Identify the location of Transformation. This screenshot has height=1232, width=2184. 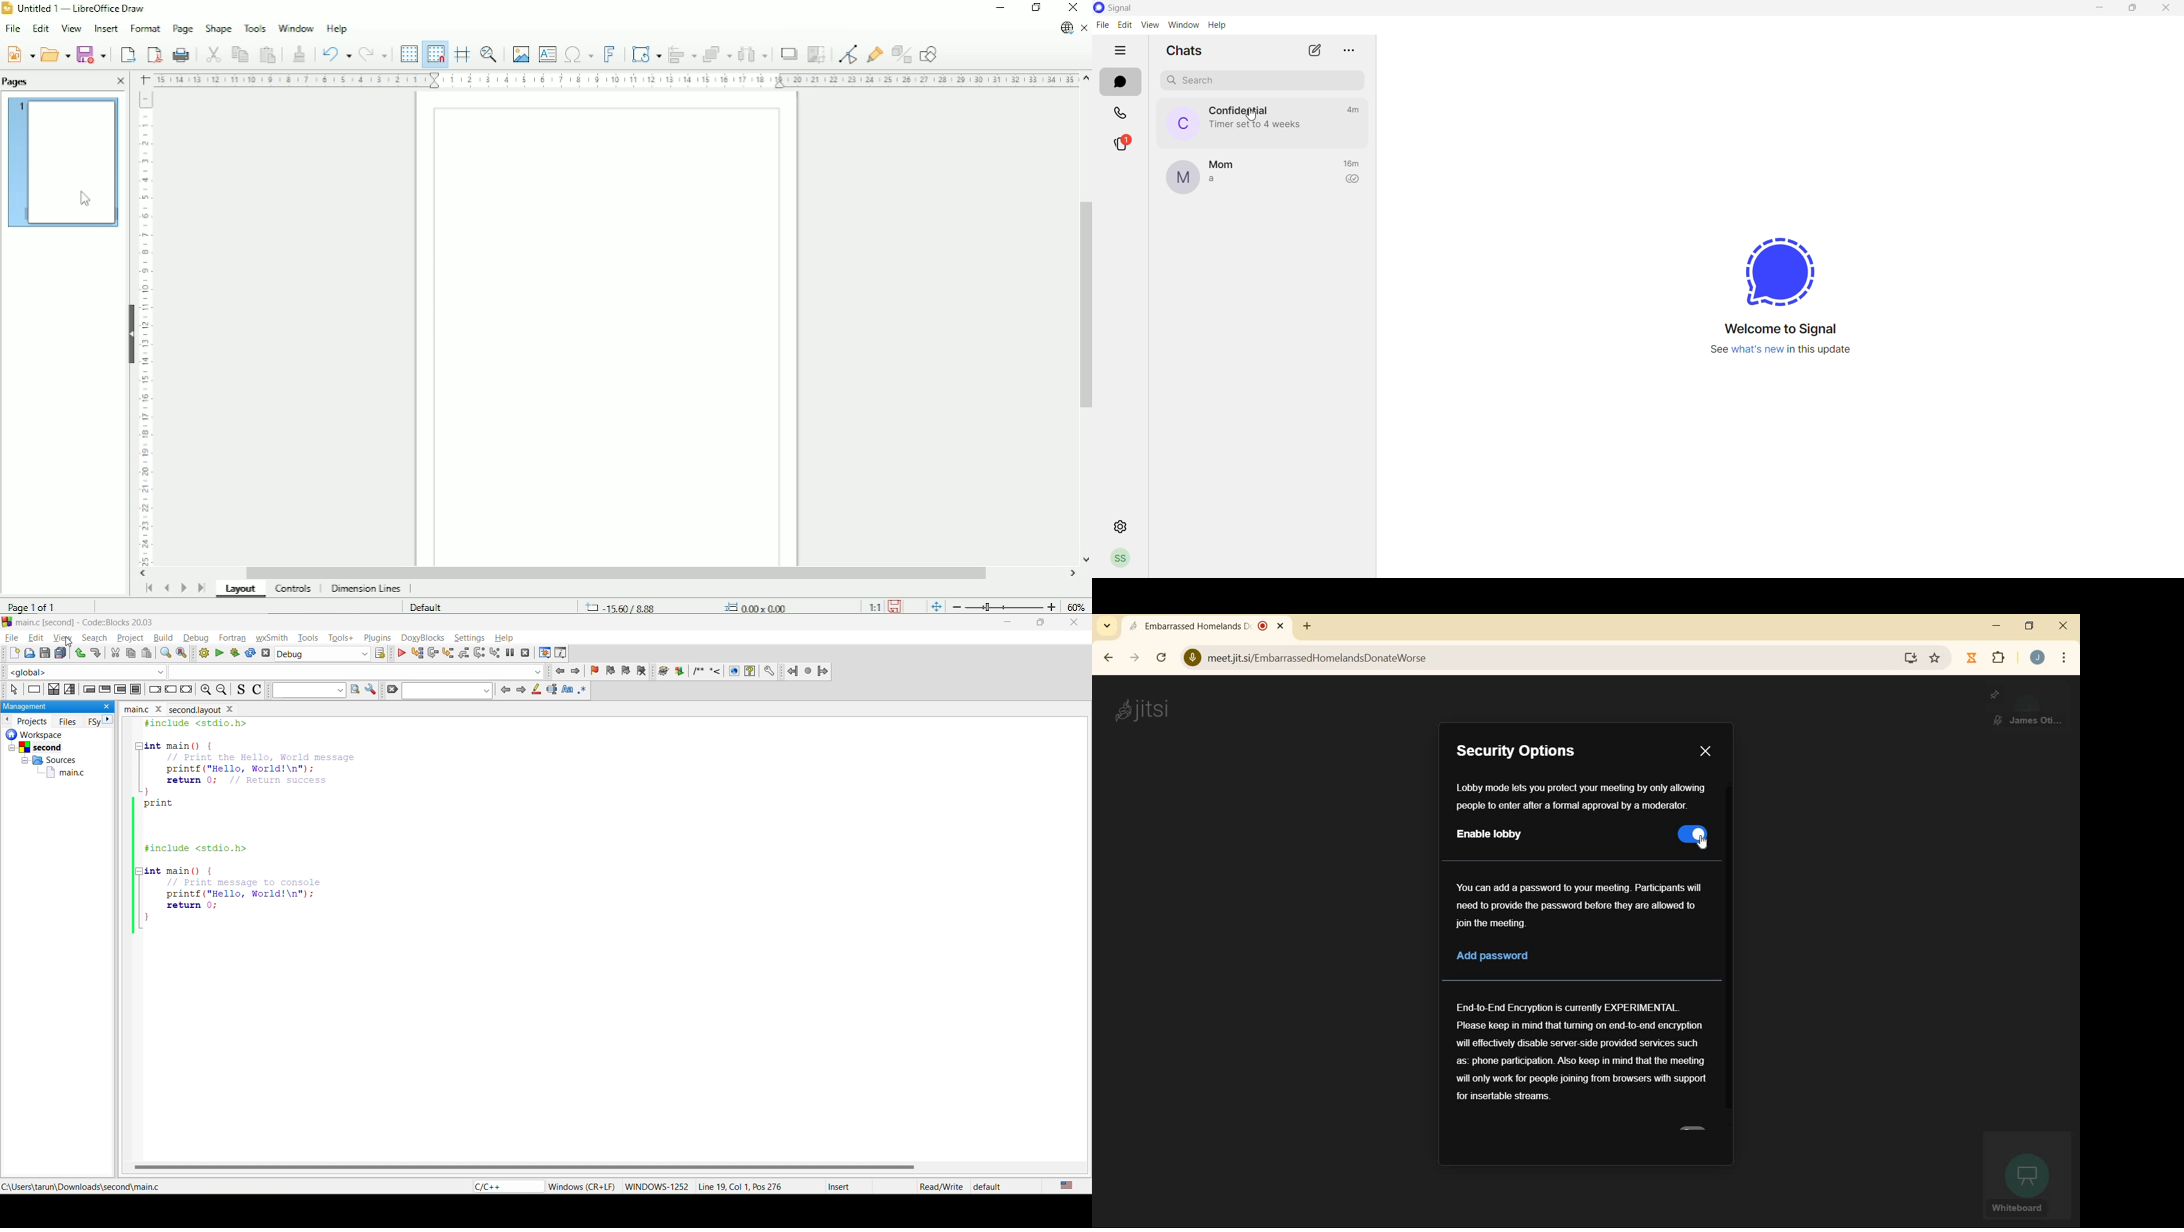
(648, 54).